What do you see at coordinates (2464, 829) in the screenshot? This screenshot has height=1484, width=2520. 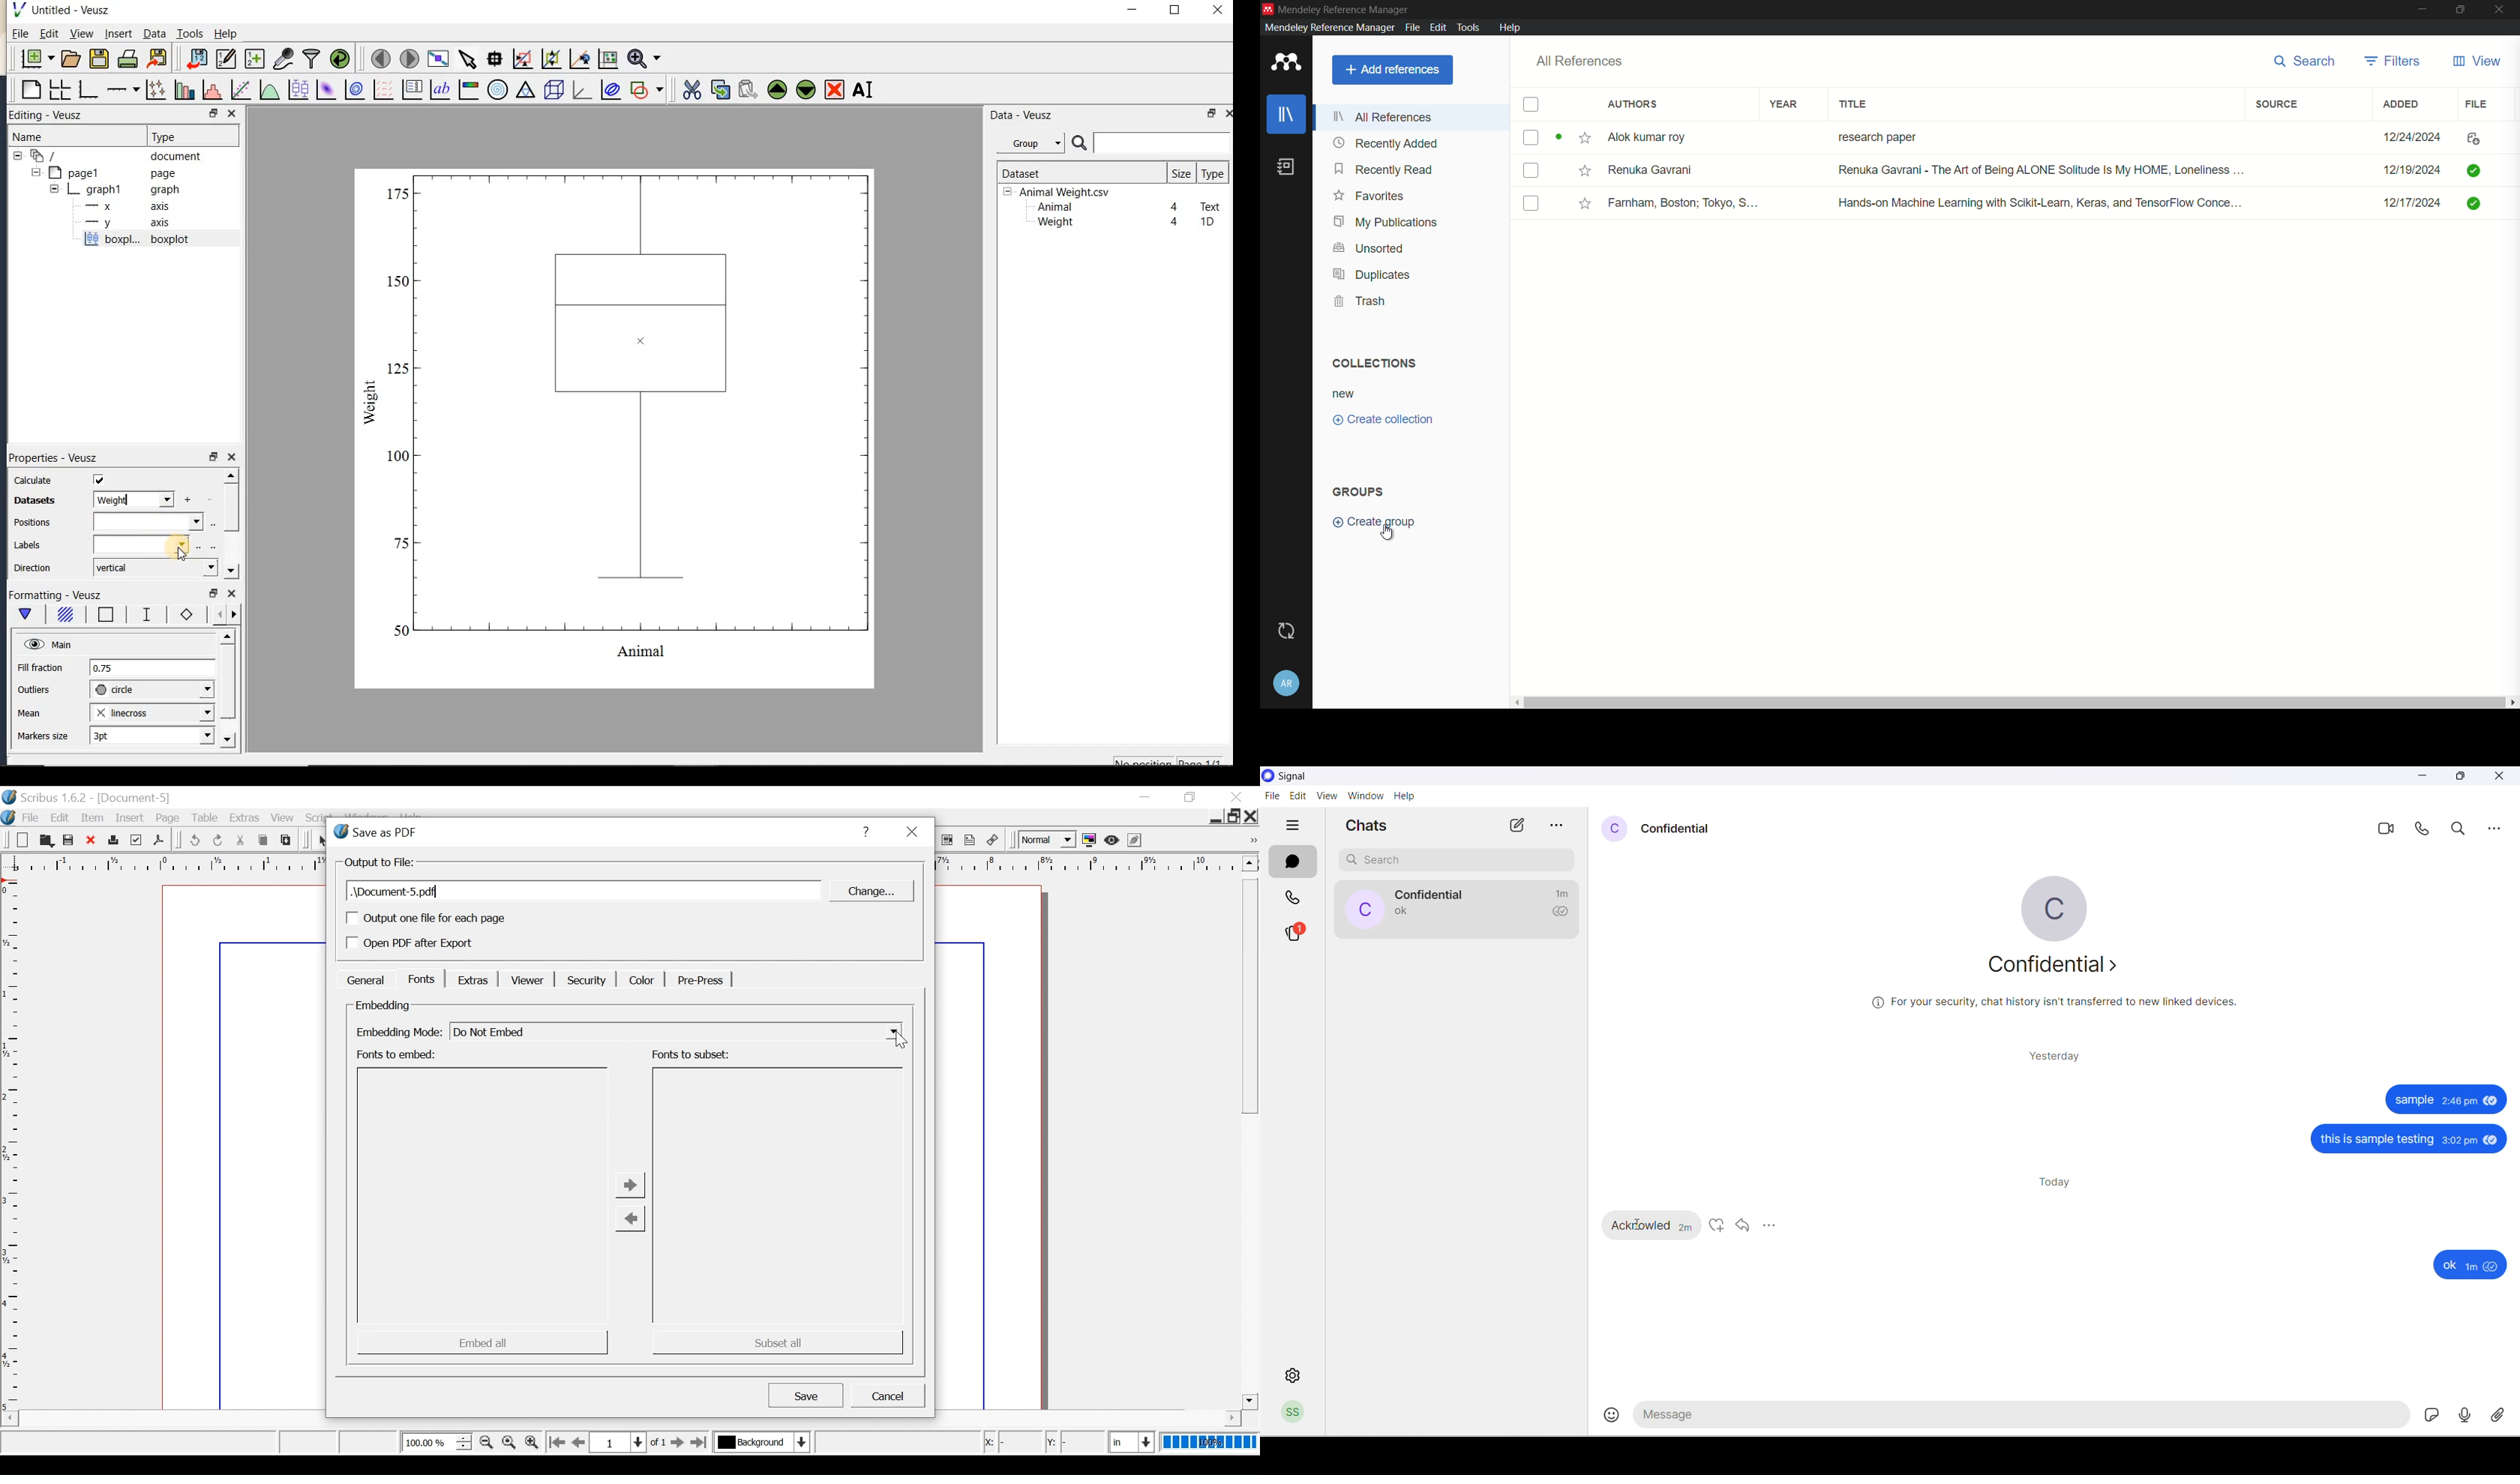 I see `search in messages` at bounding box center [2464, 829].